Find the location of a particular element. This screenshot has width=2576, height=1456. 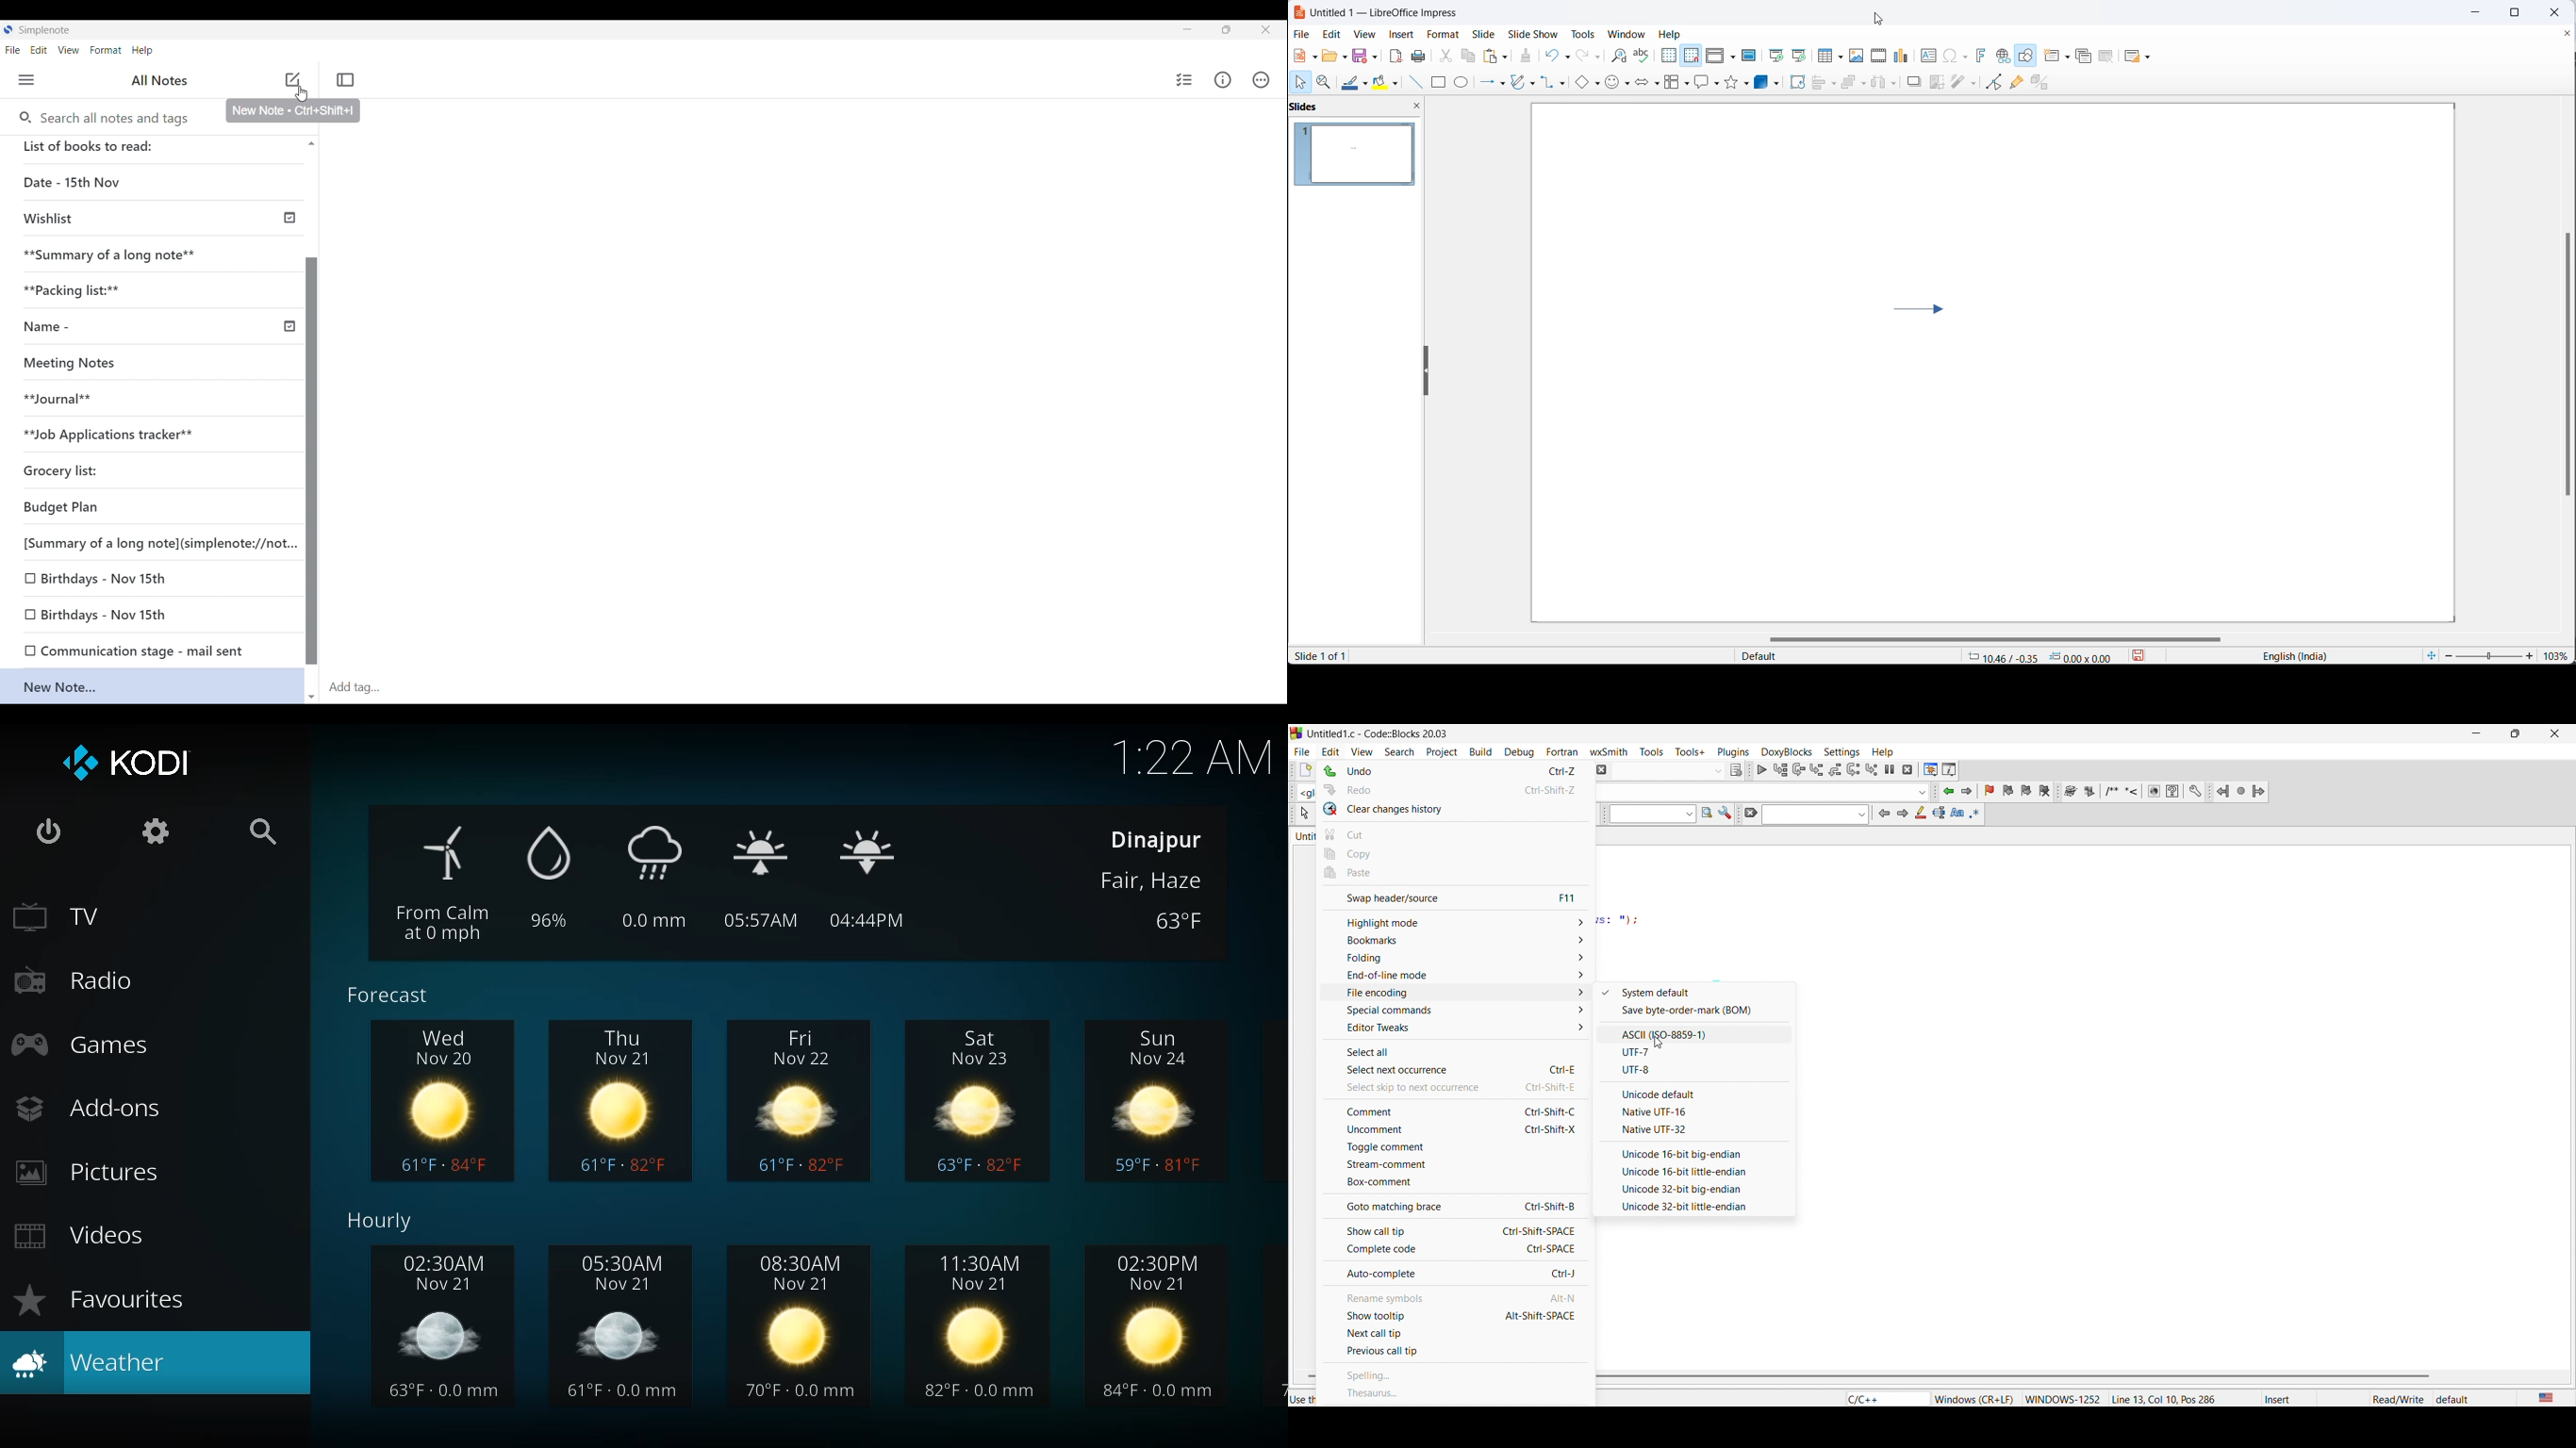

Checklist is located at coordinates (1182, 80).